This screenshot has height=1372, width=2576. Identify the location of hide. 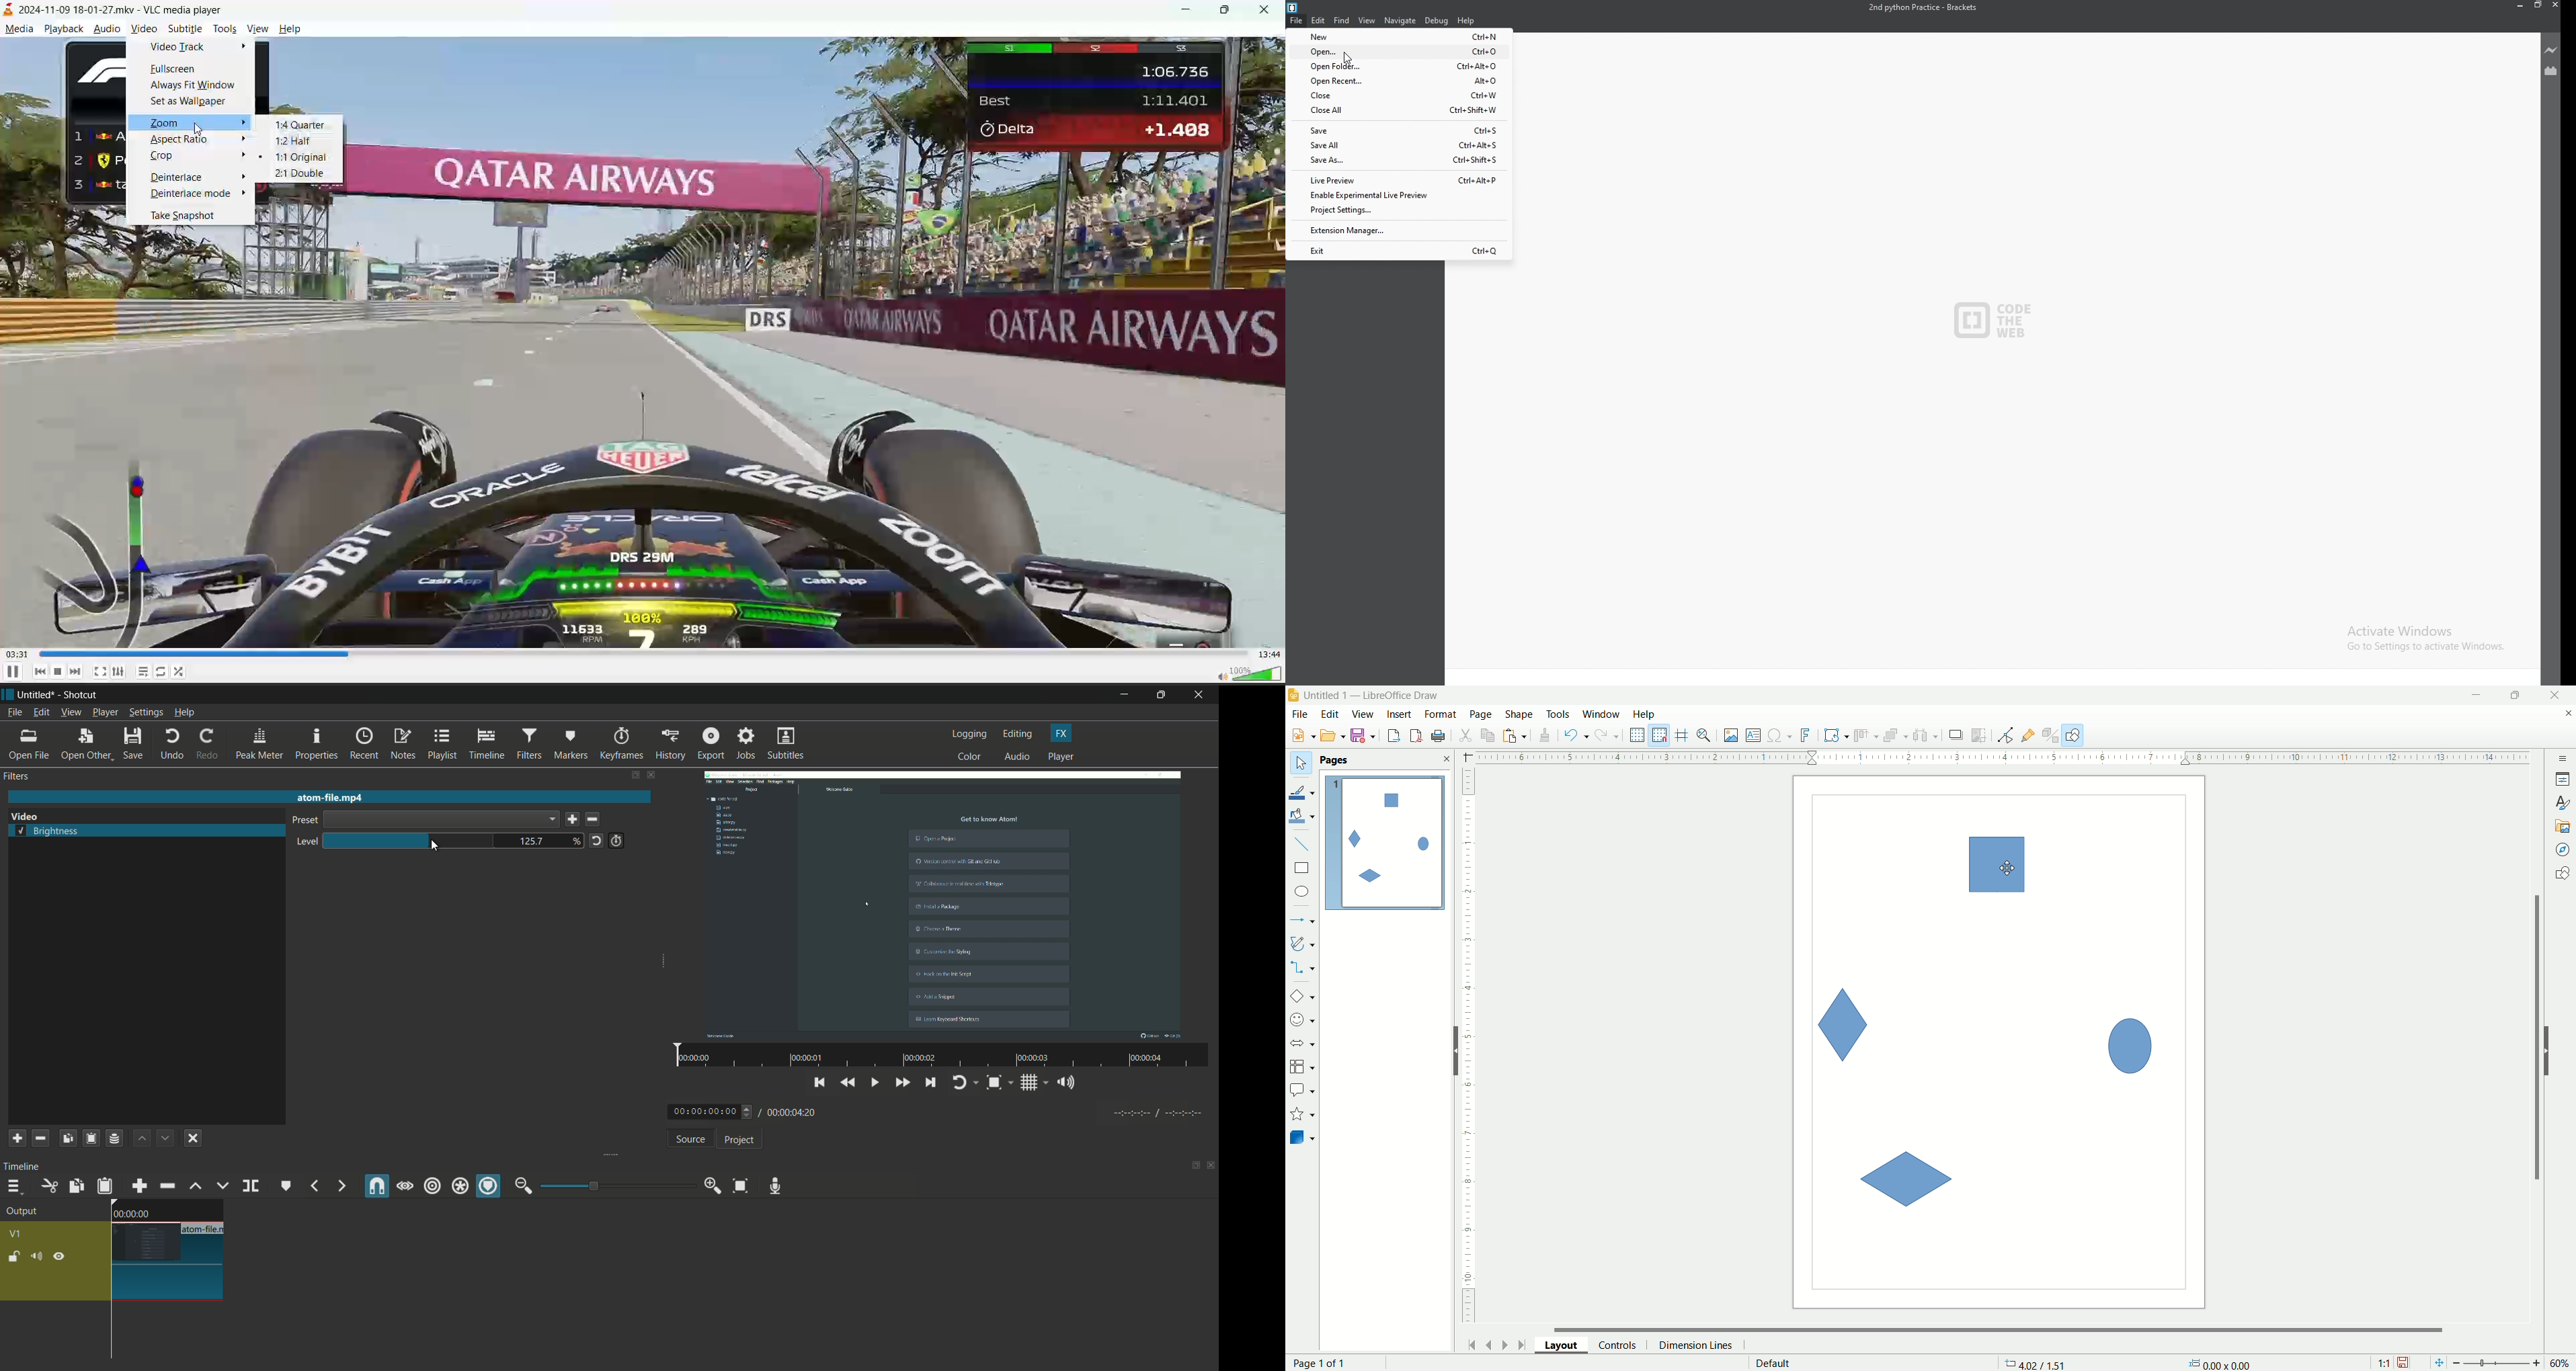
(59, 1257).